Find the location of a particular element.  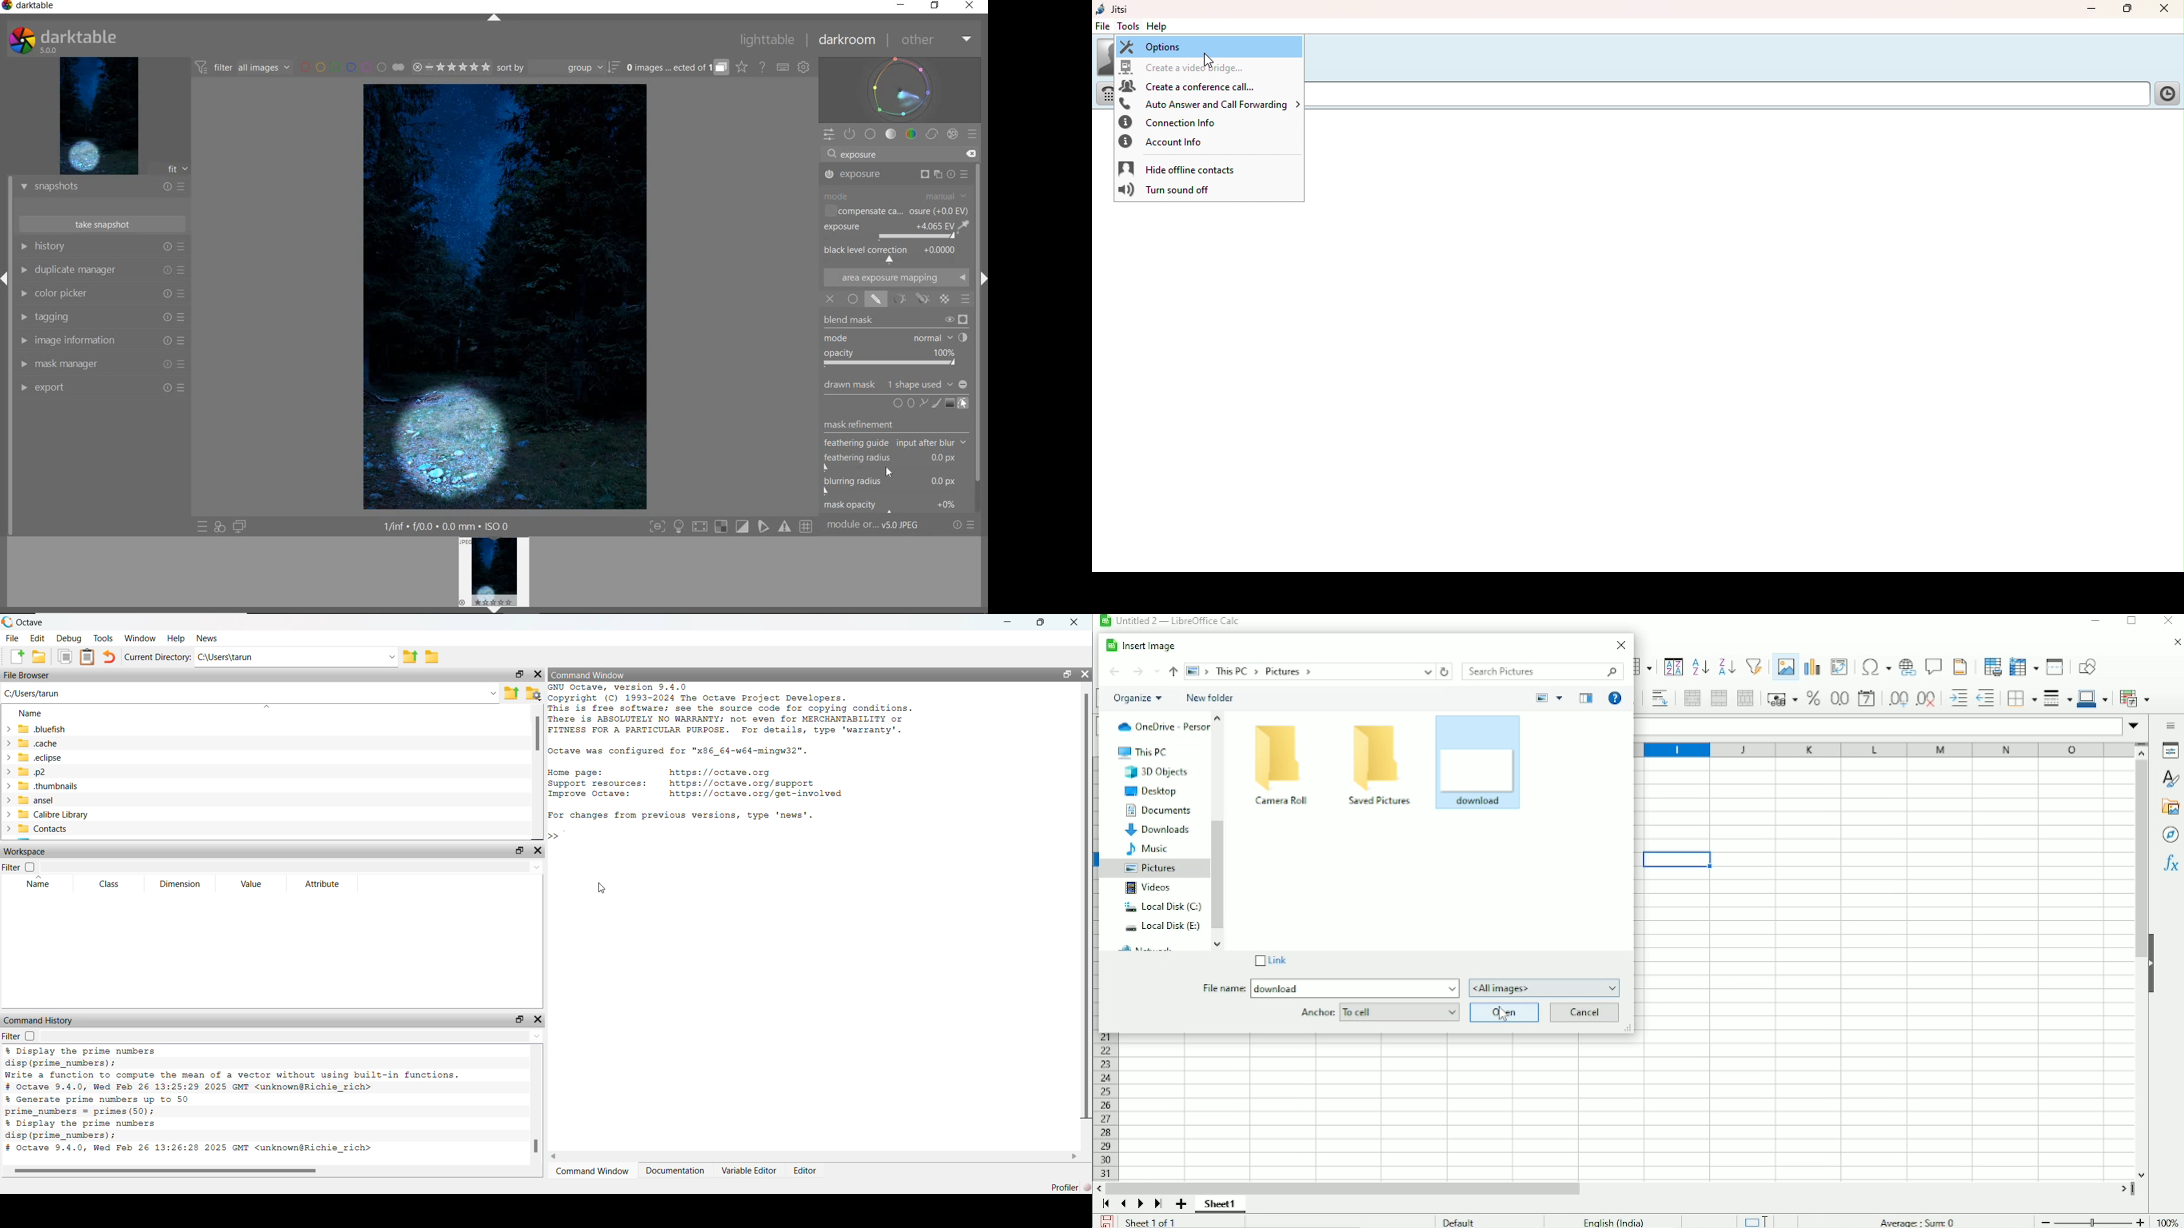

MASK REFINEMENT is located at coordinates (897, 426).